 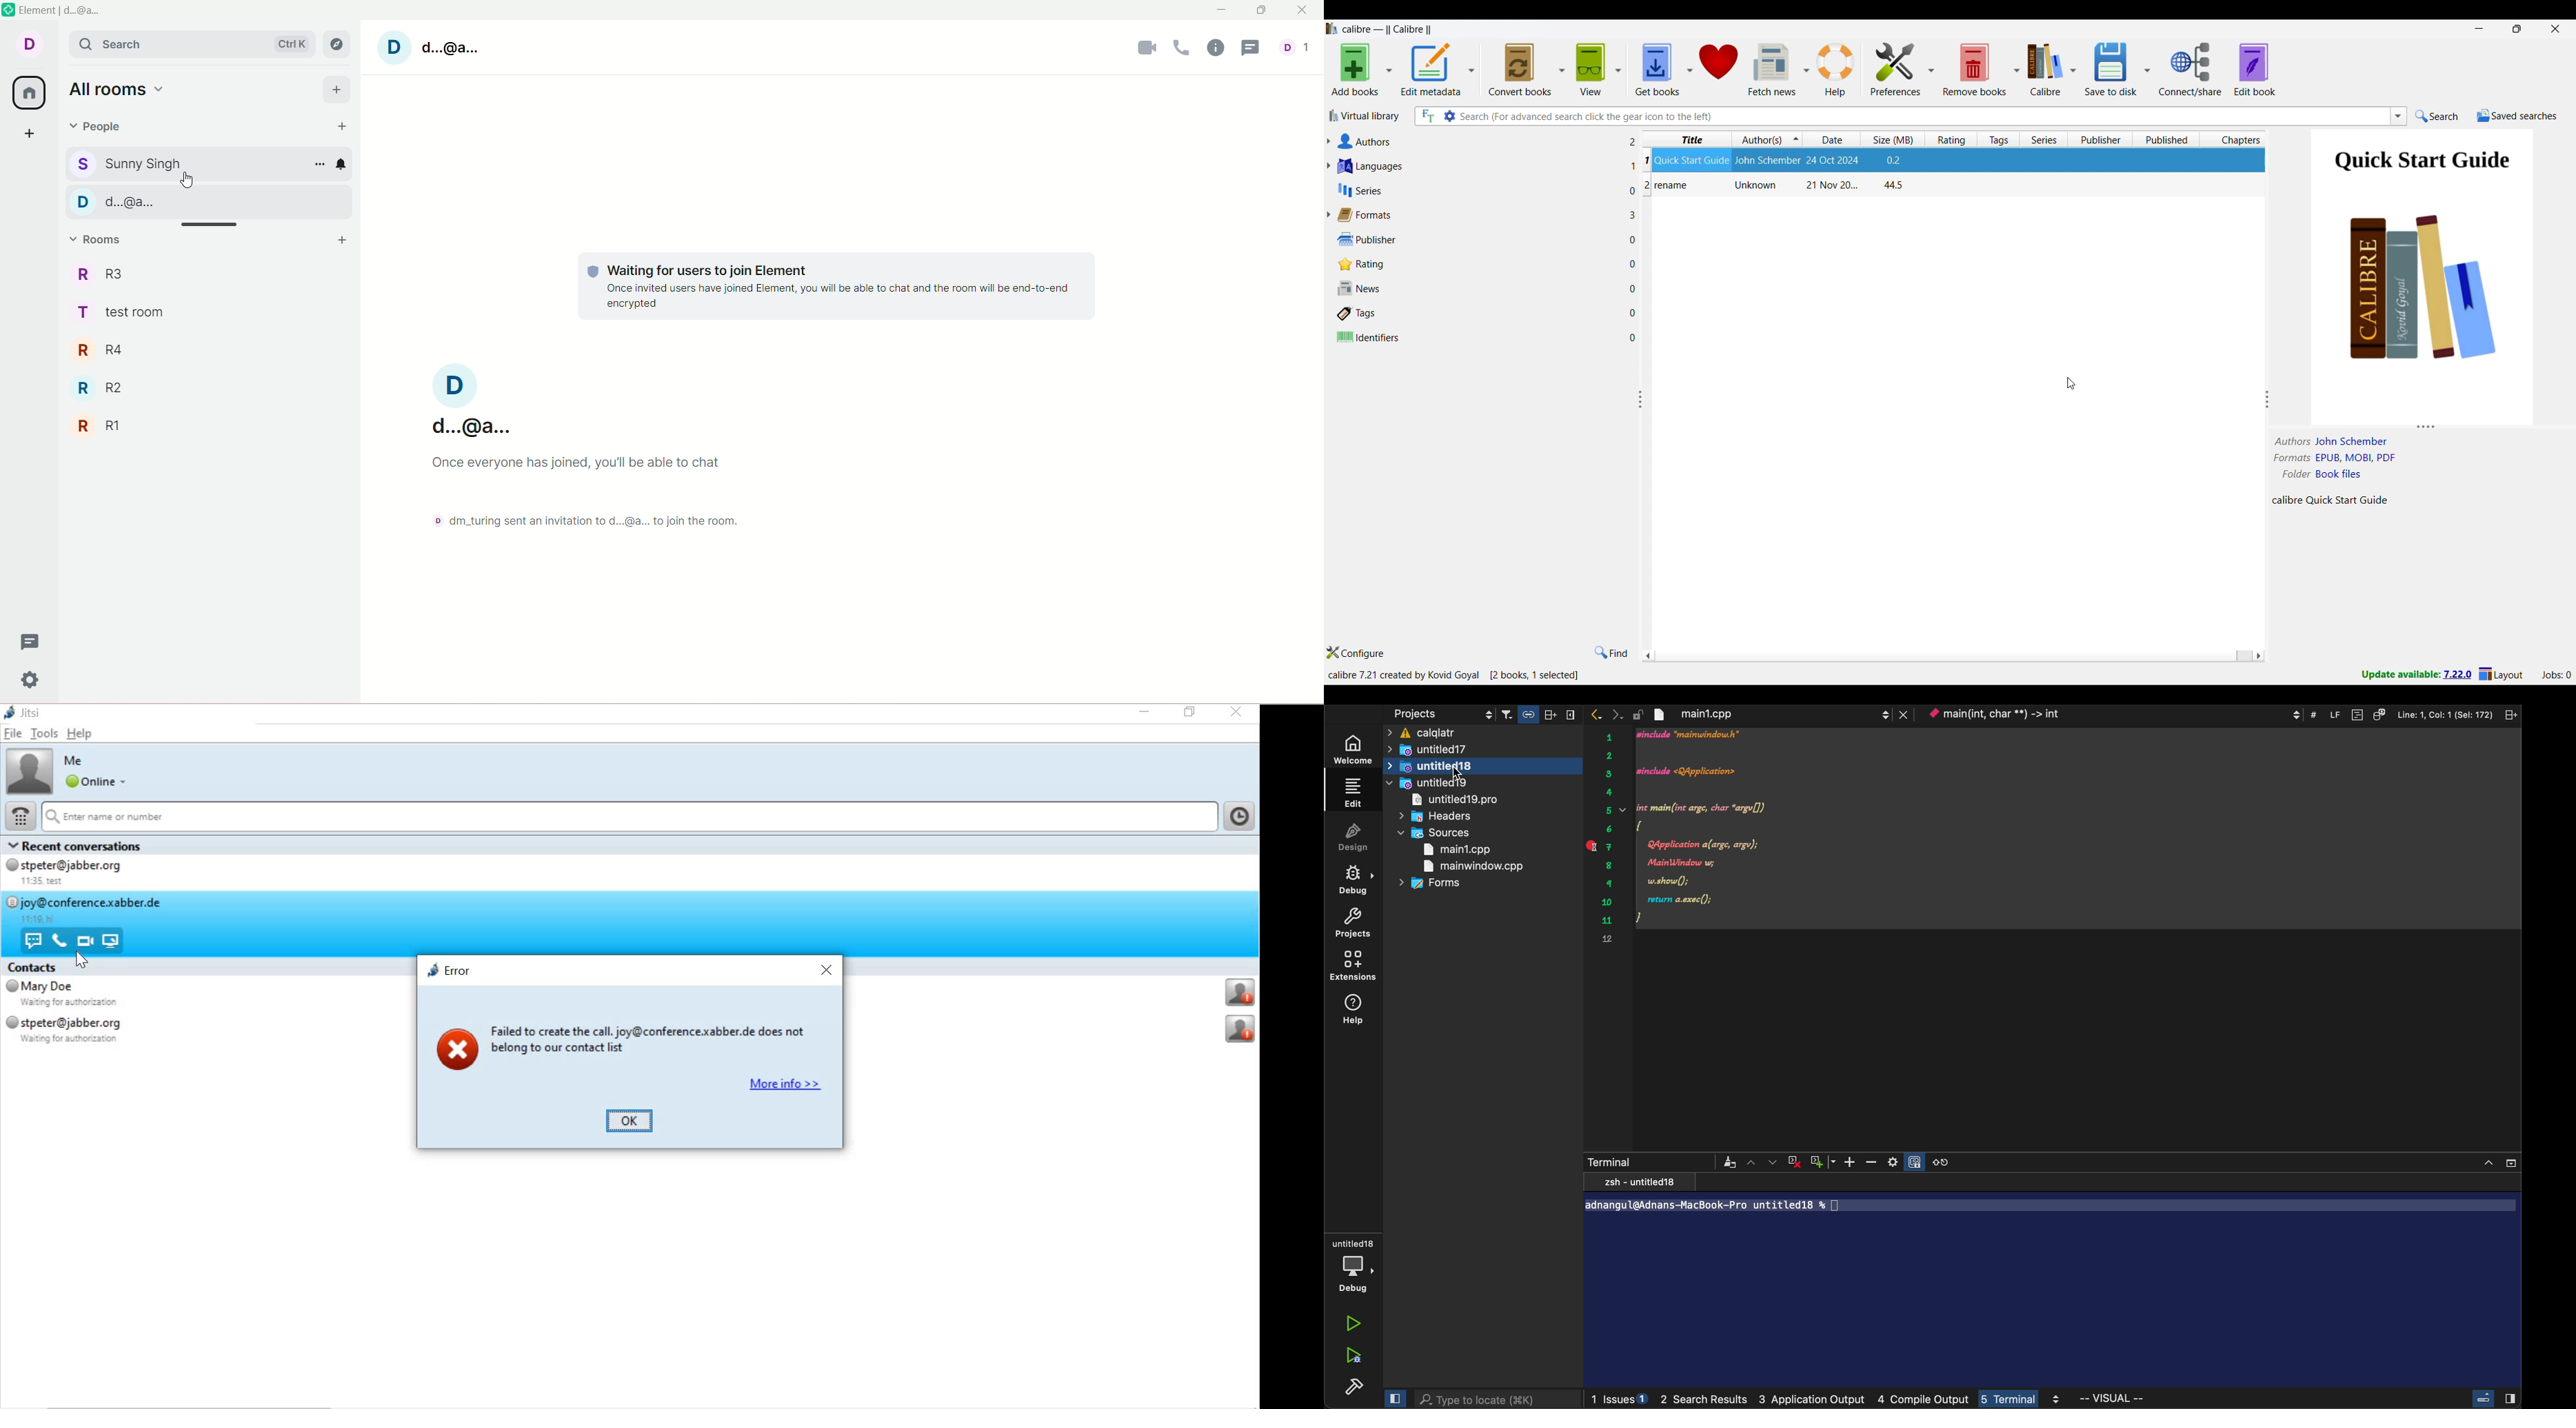 I want to click on Formats, so click(x=1477, y=215).